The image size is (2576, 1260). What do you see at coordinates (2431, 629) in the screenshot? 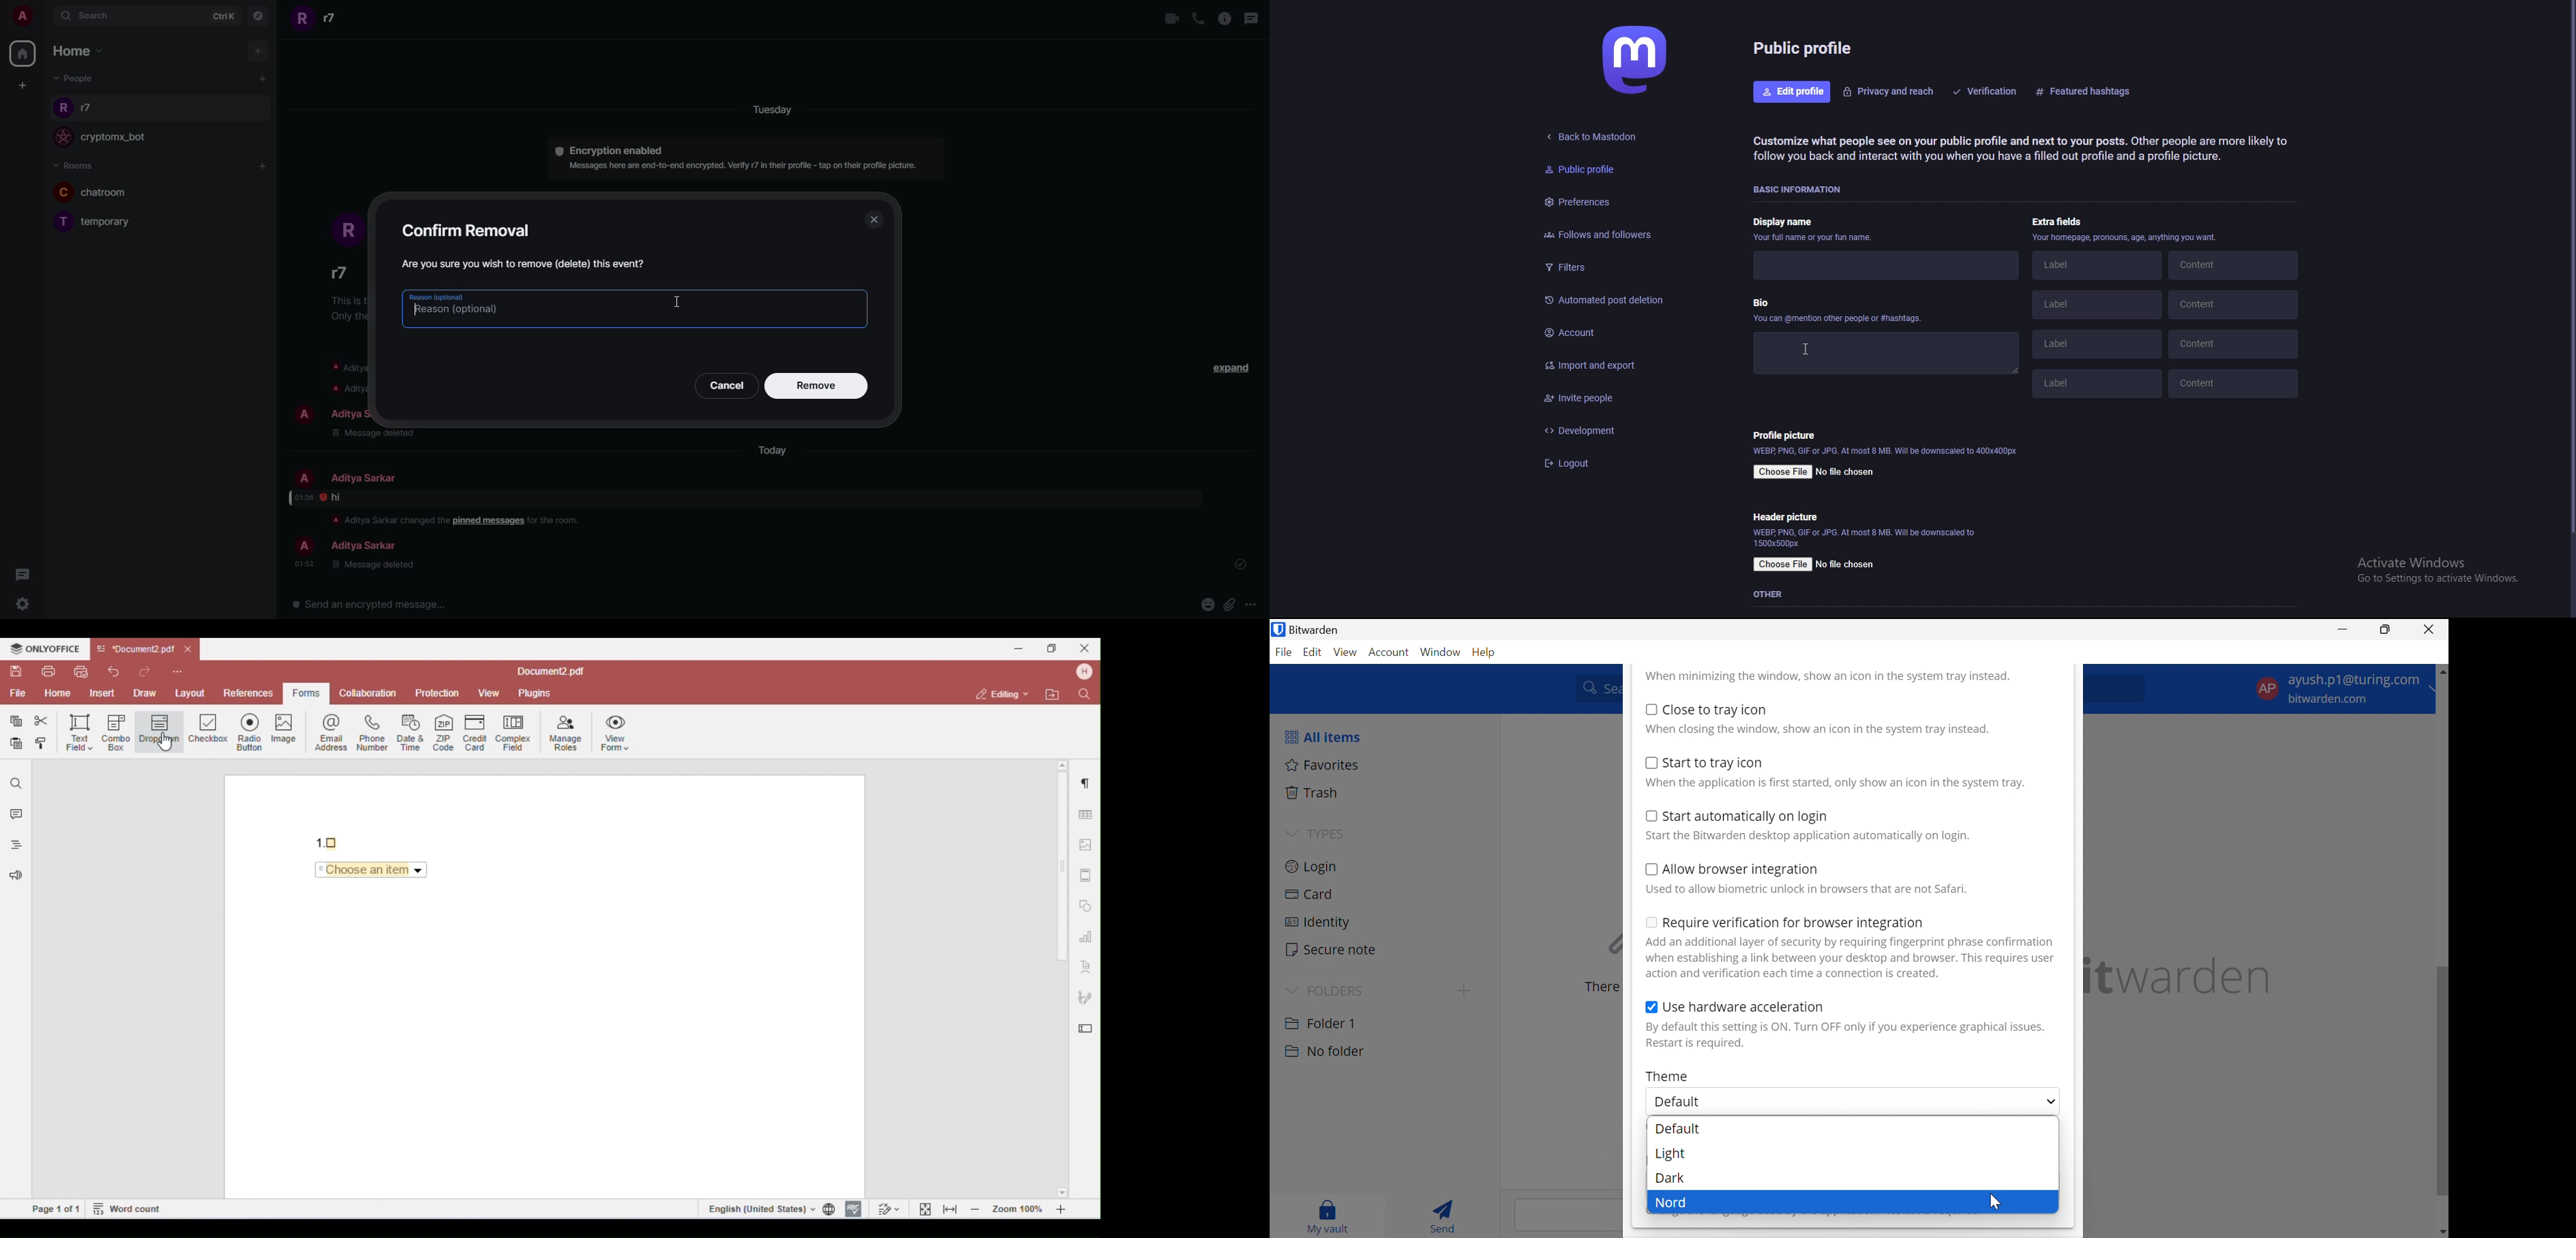
I see `Close` at bounding box center [2431, 629].